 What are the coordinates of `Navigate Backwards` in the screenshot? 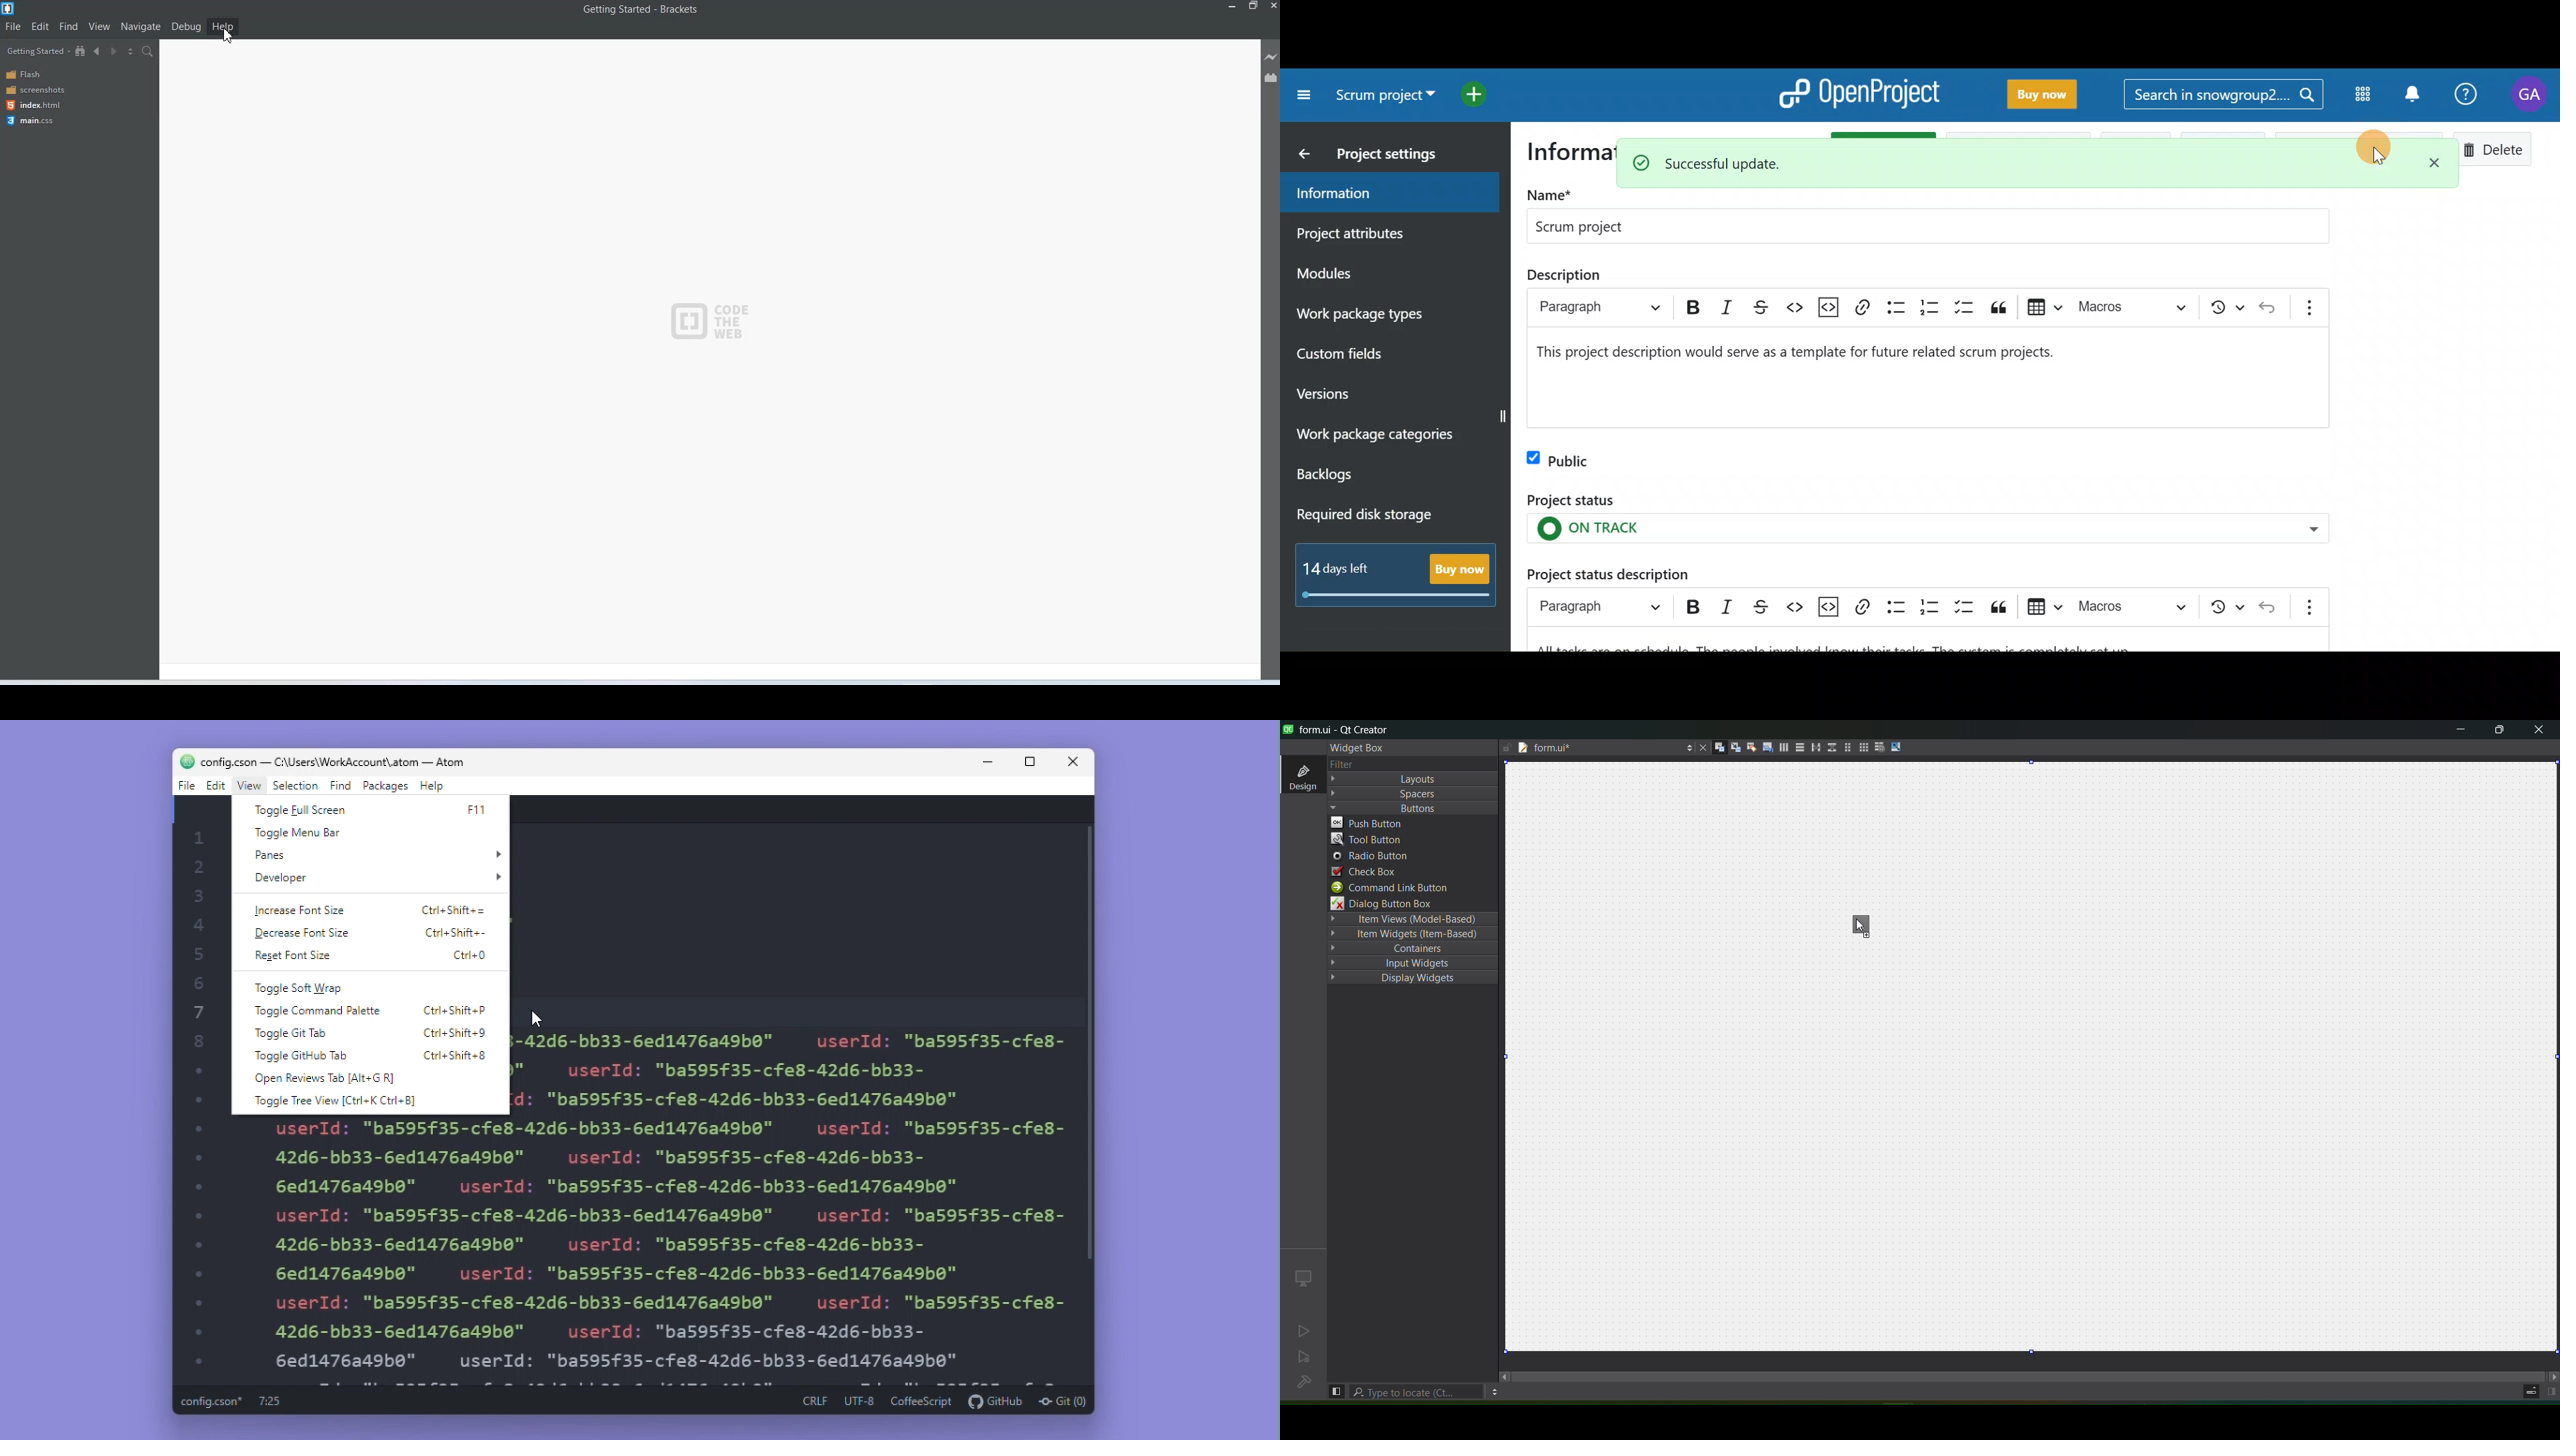 It's located at (99, 51).